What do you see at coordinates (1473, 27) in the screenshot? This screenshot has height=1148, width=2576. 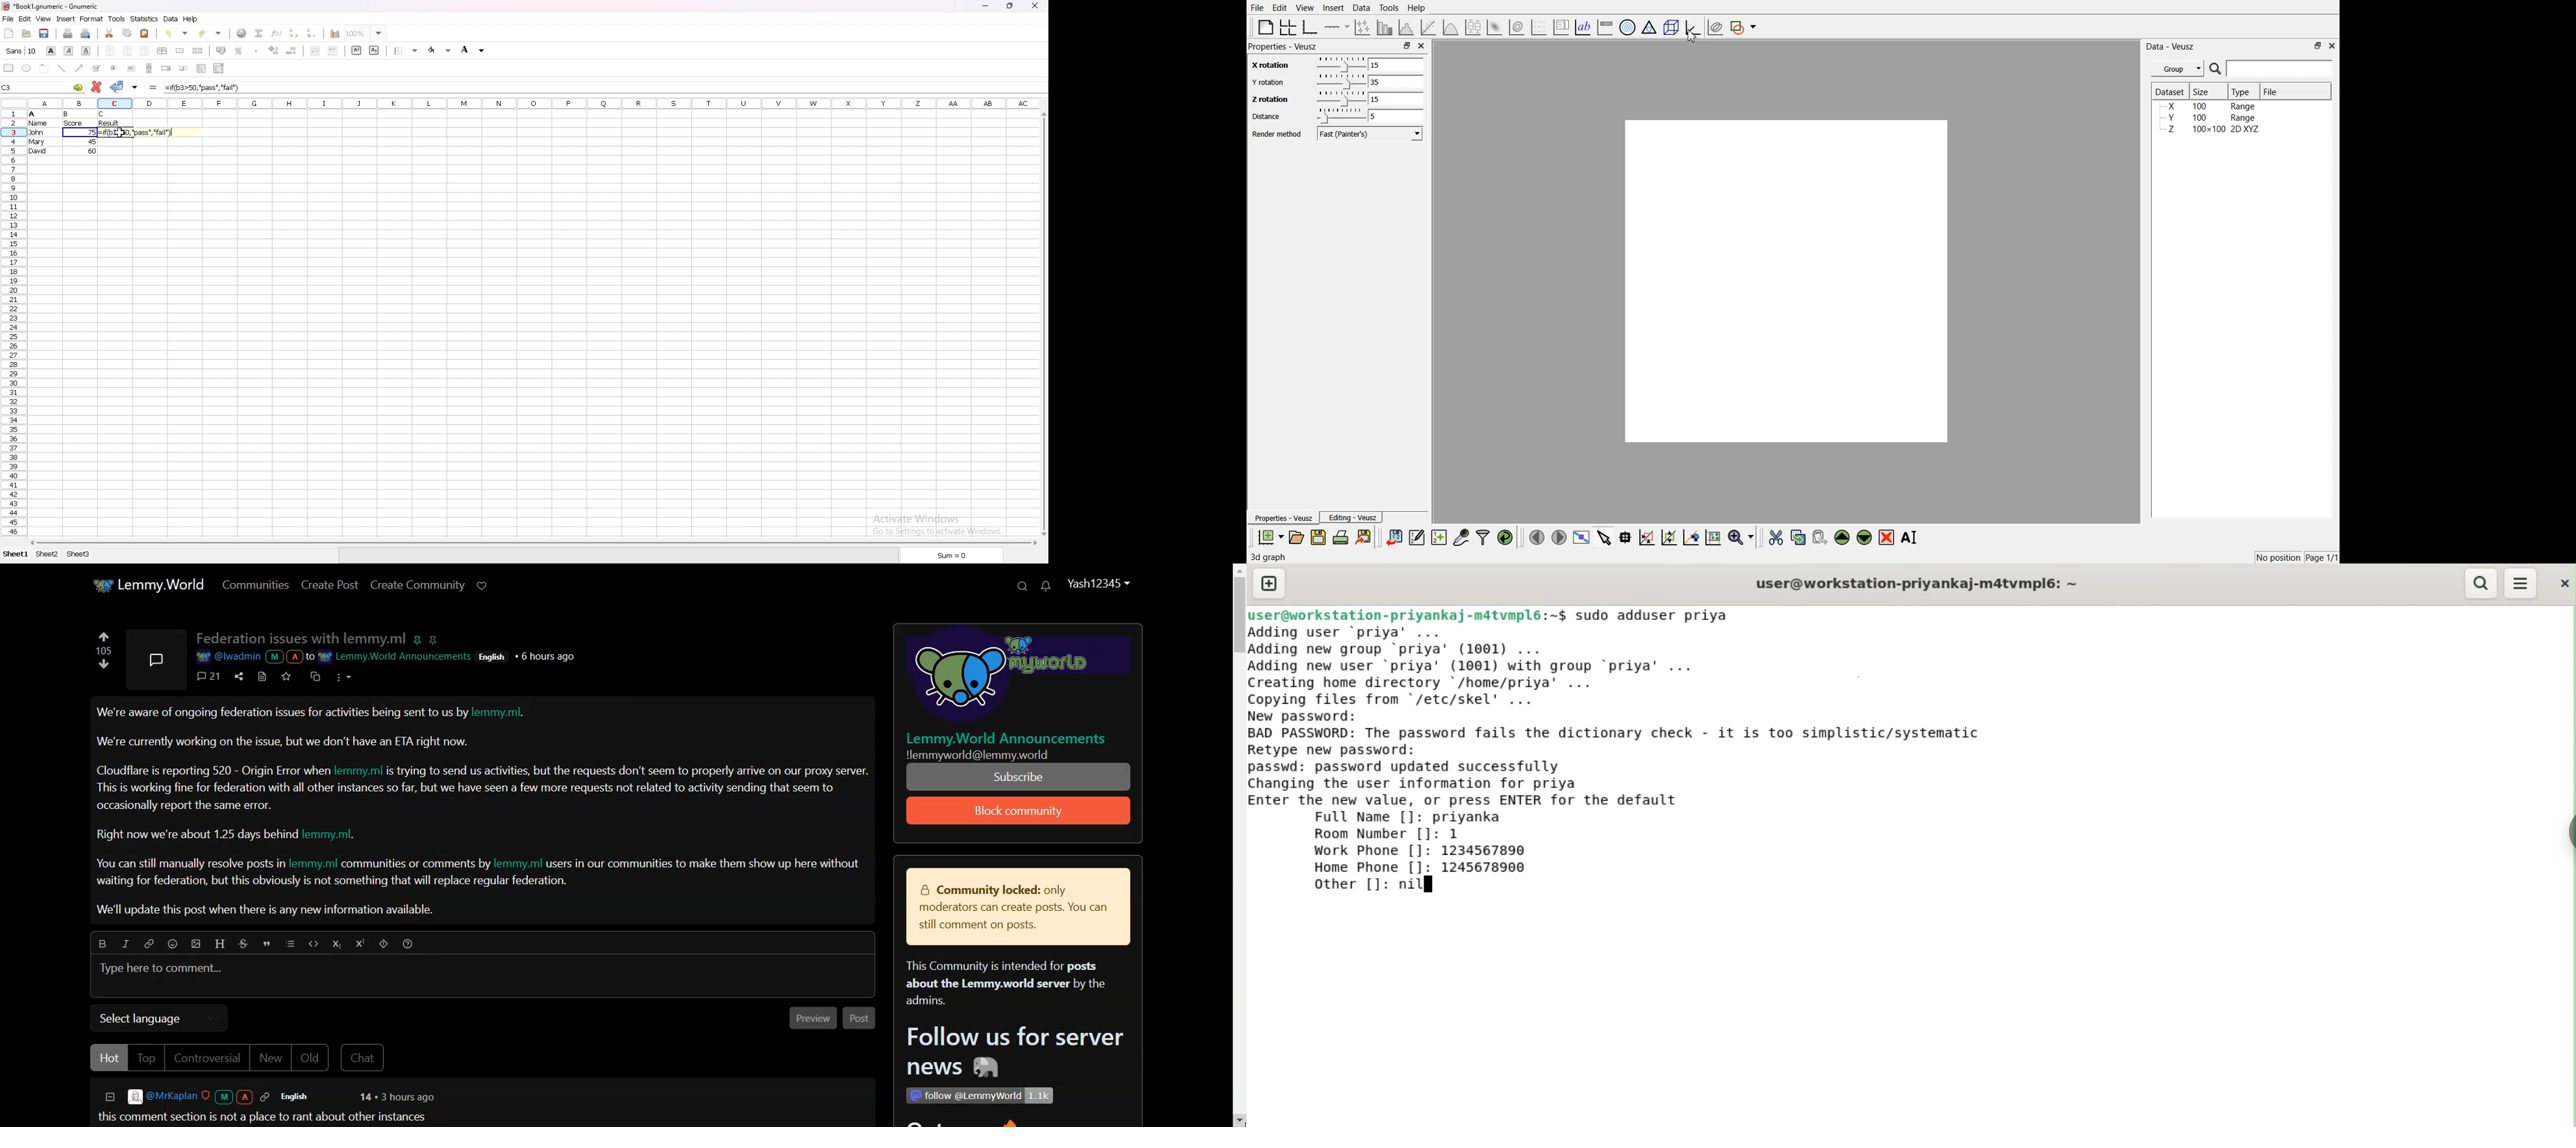 I see `Plot box plots` at bounding box center [1473, 27].